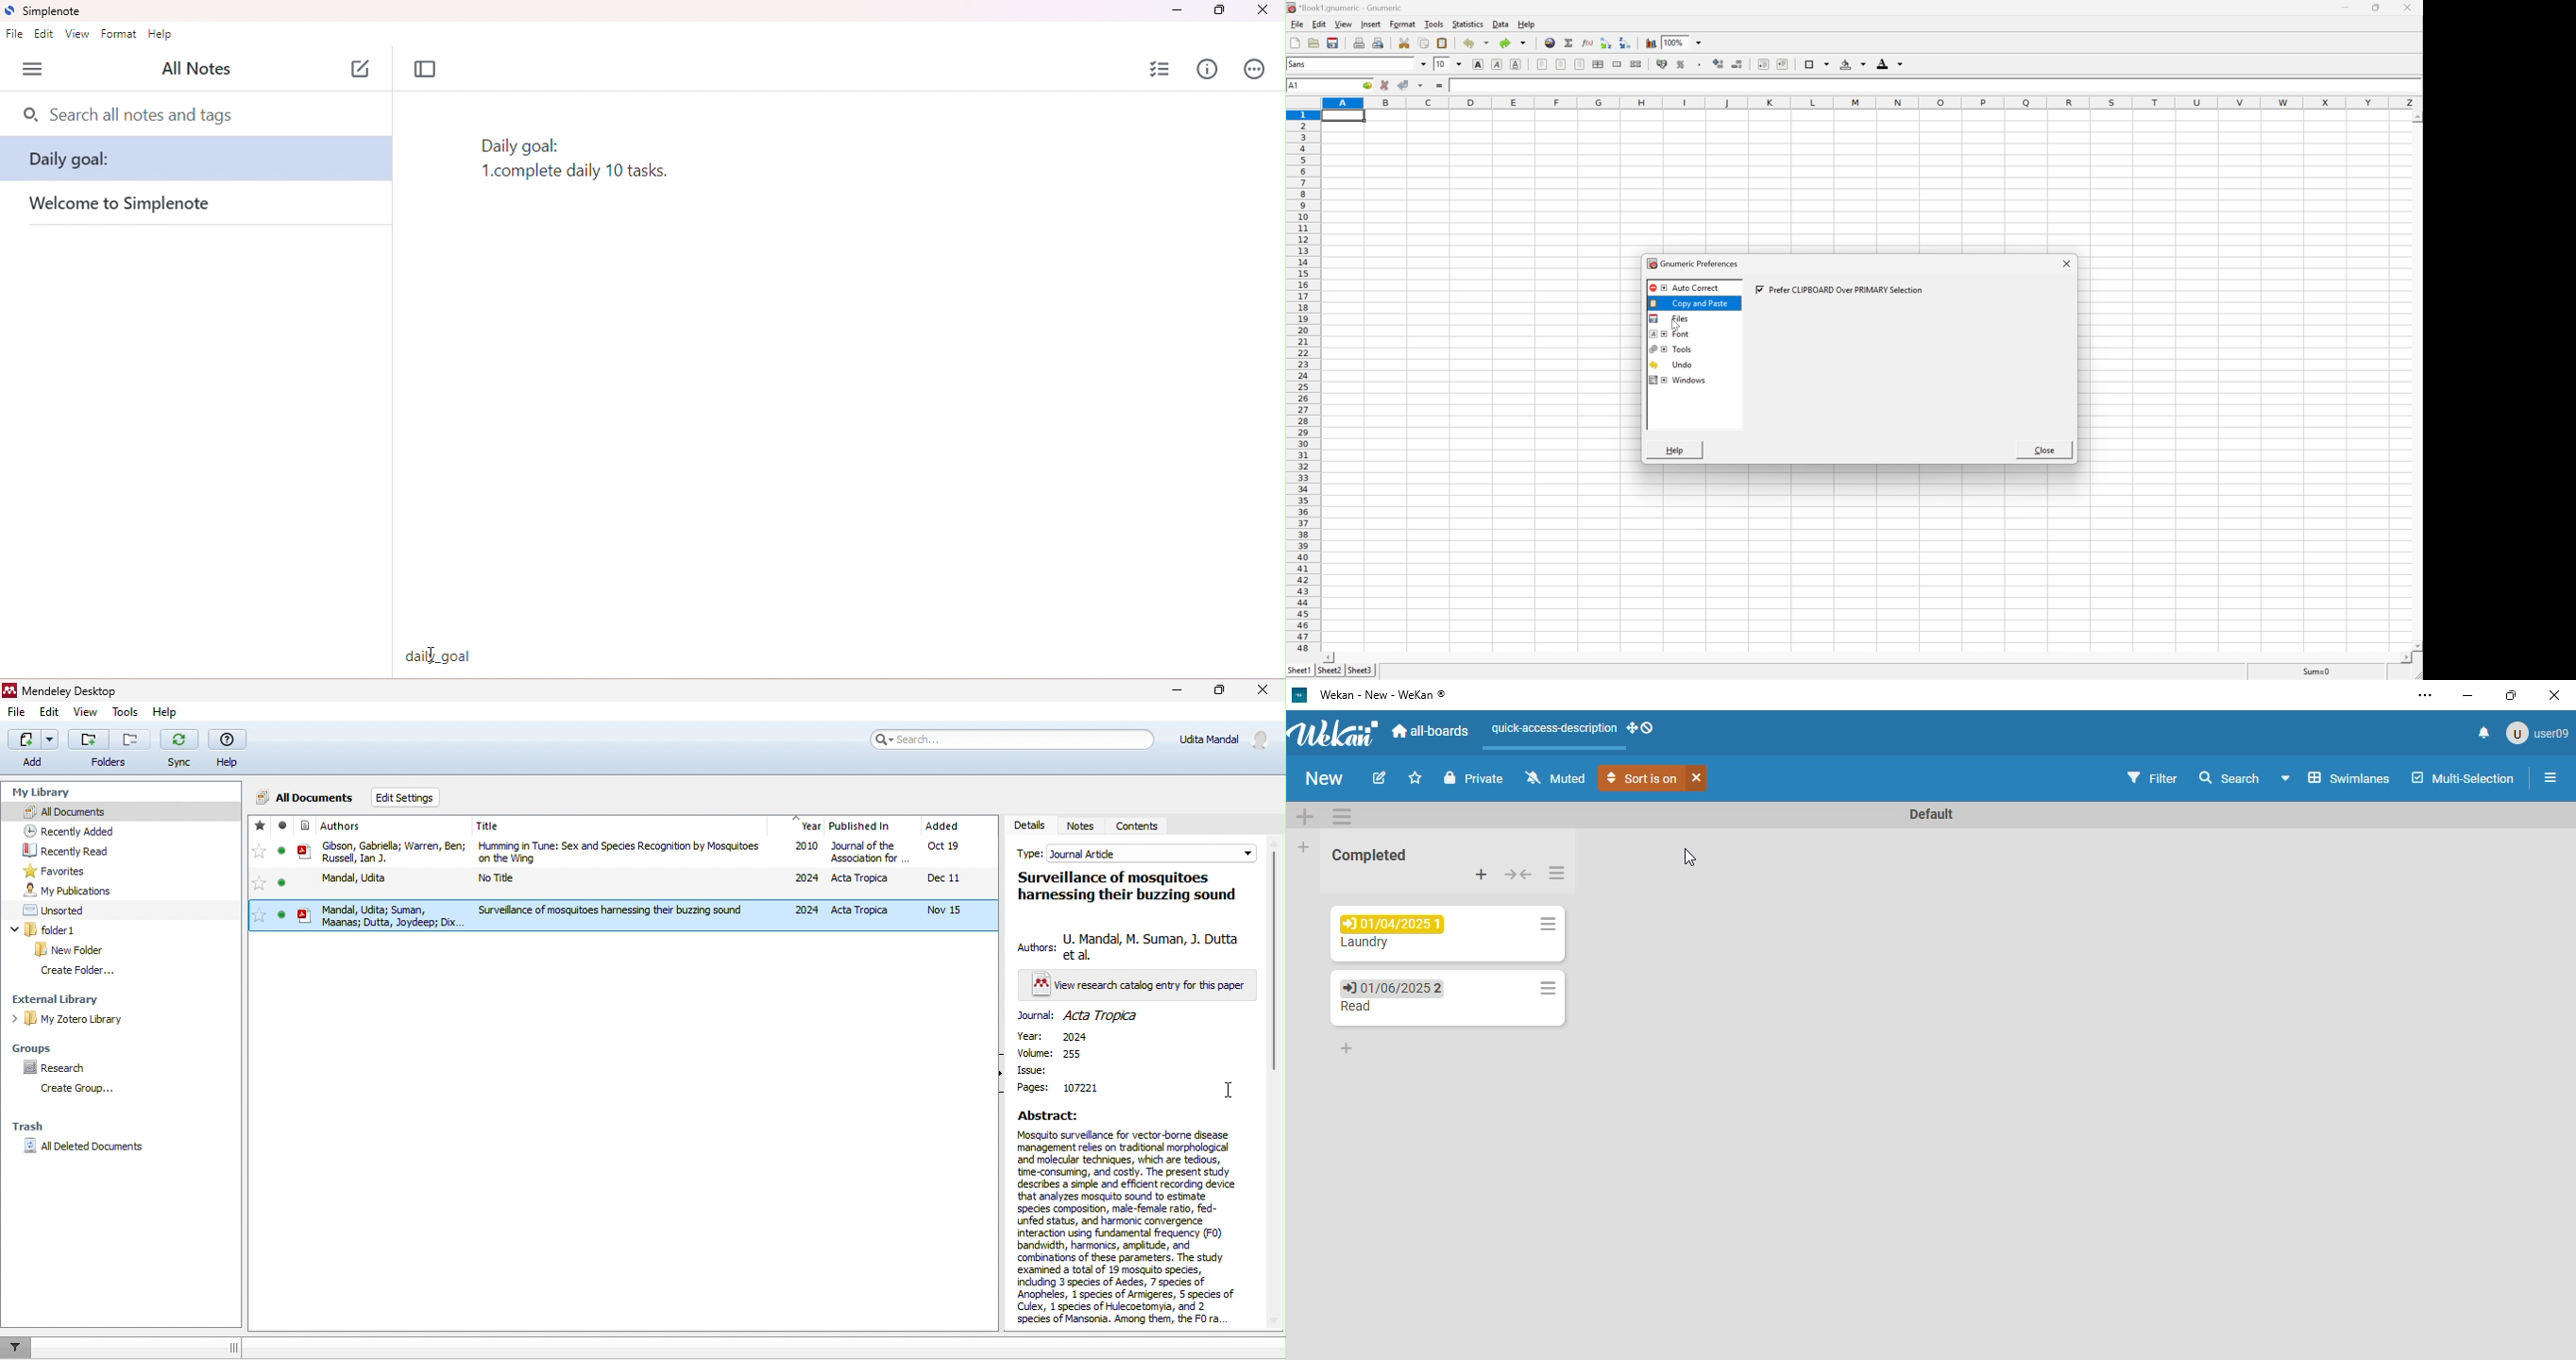 This screenshot has height=1372, width=2576. What do you see at coordinates (1318, 24) in the screenshot?
I see `edit` at bounding box center [1318, 24].